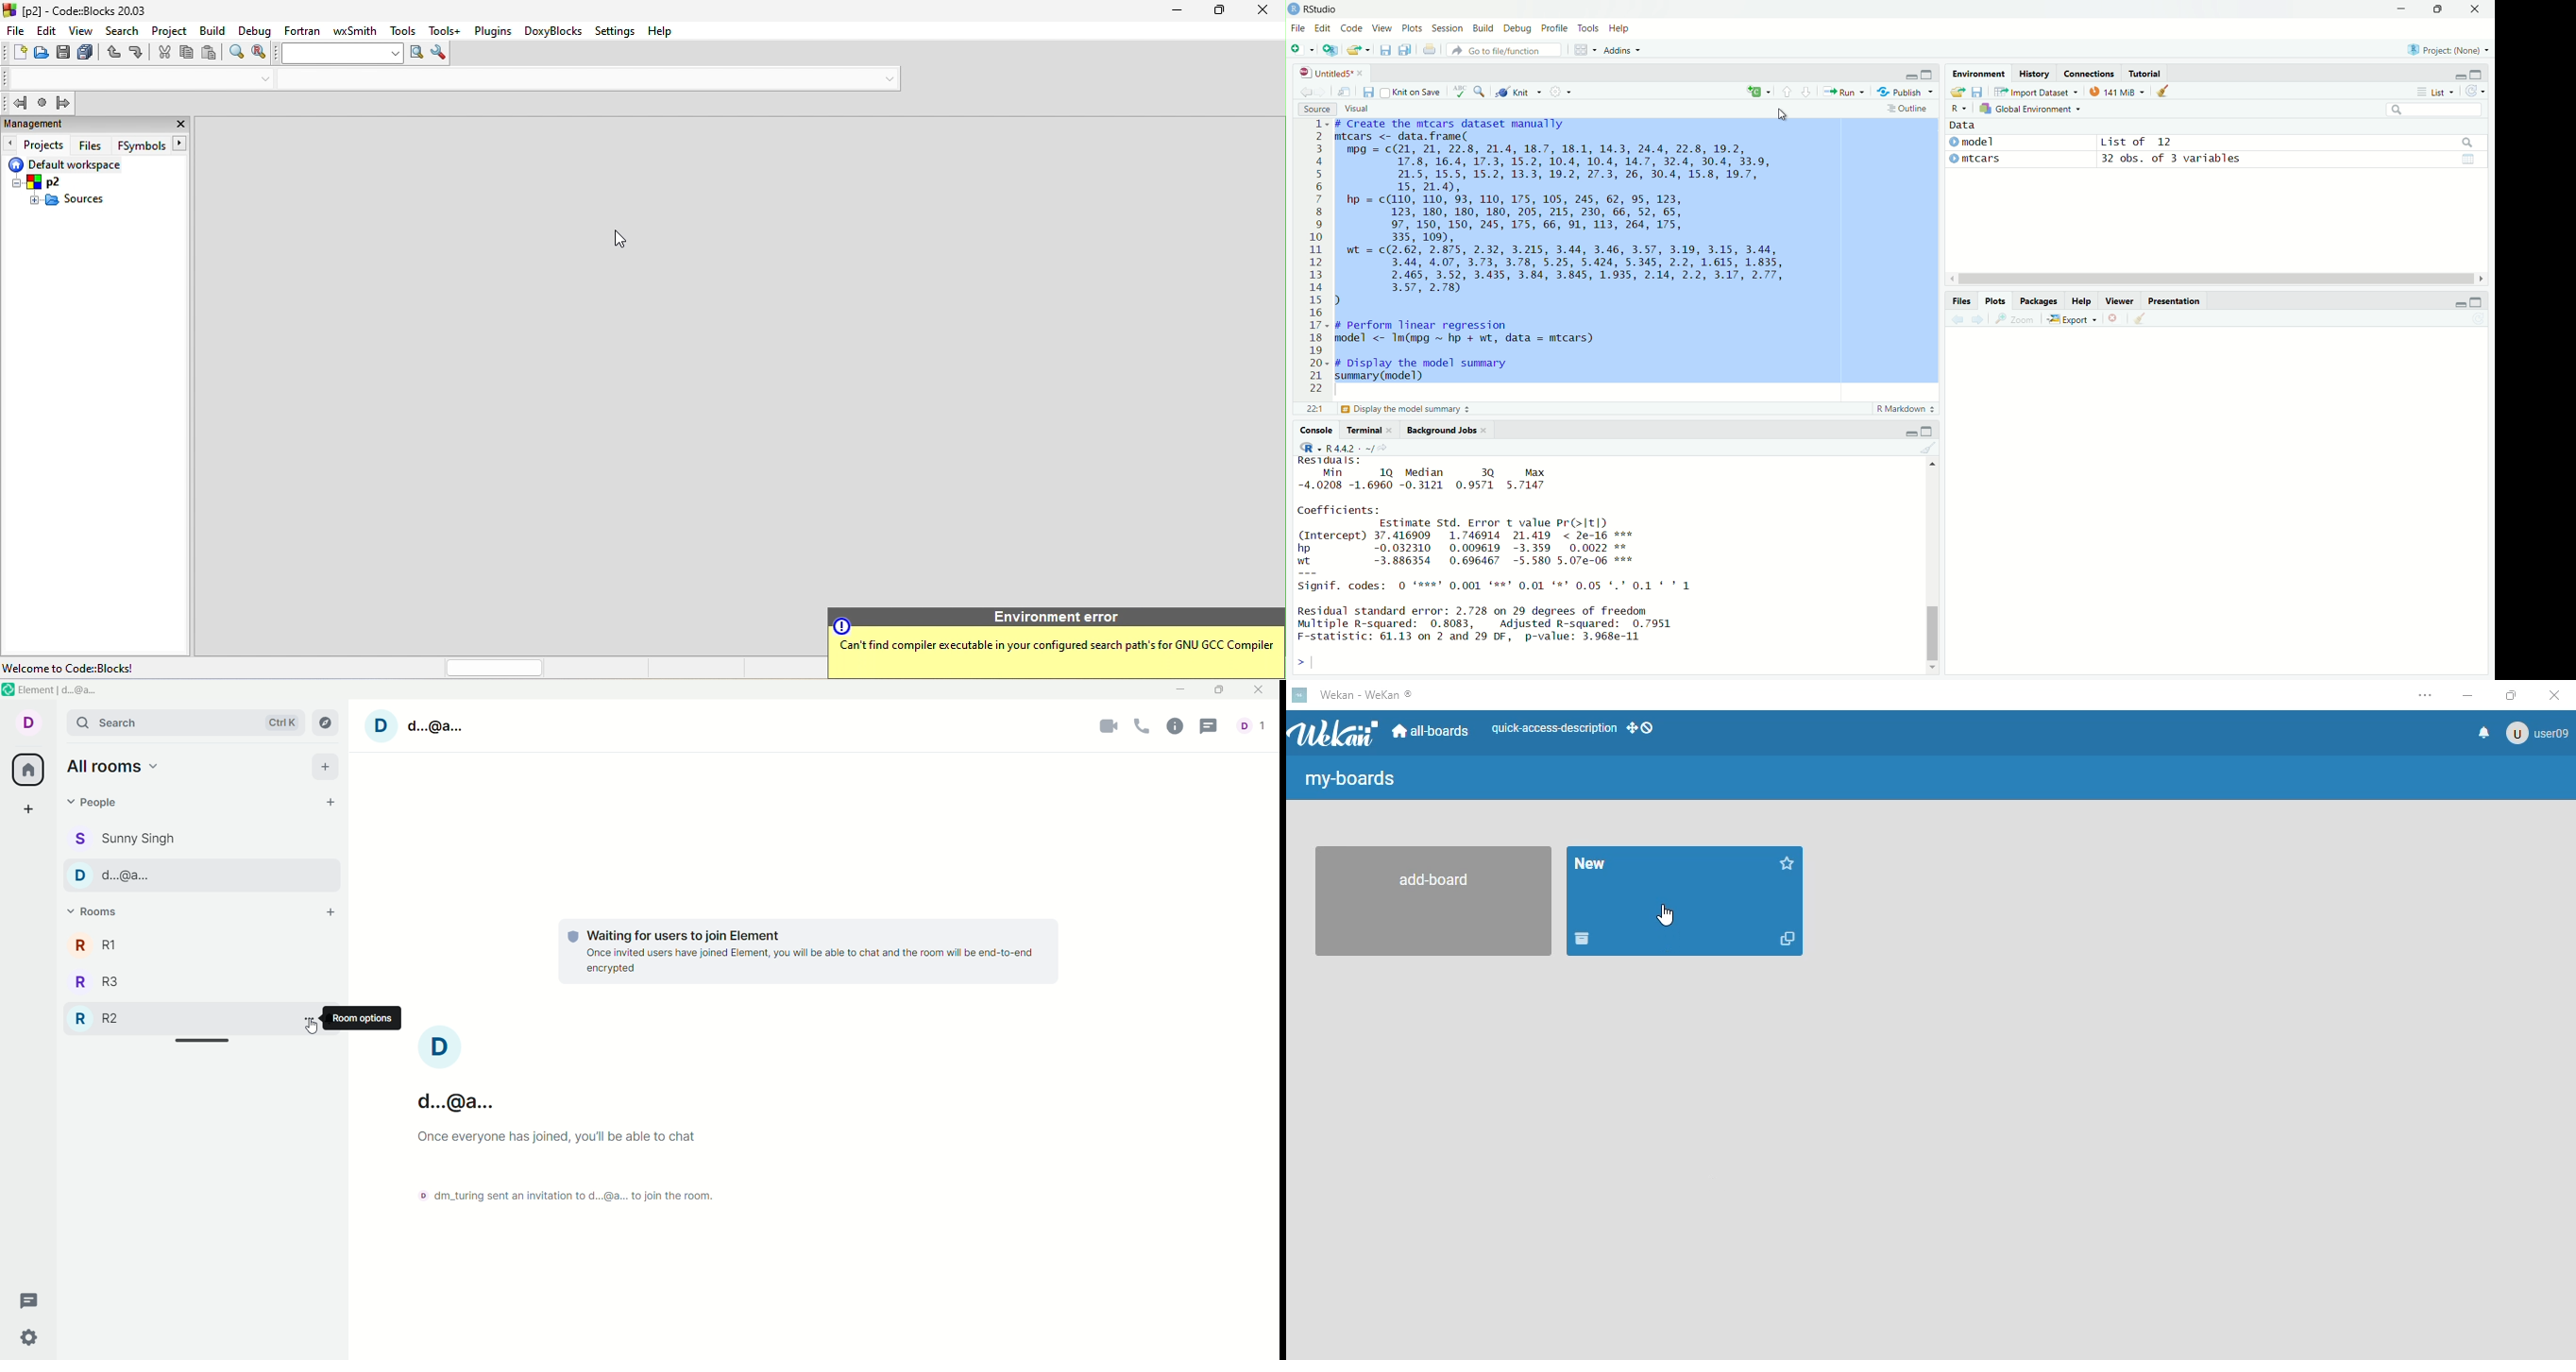  I want to click on new file, so click(1298, 48).